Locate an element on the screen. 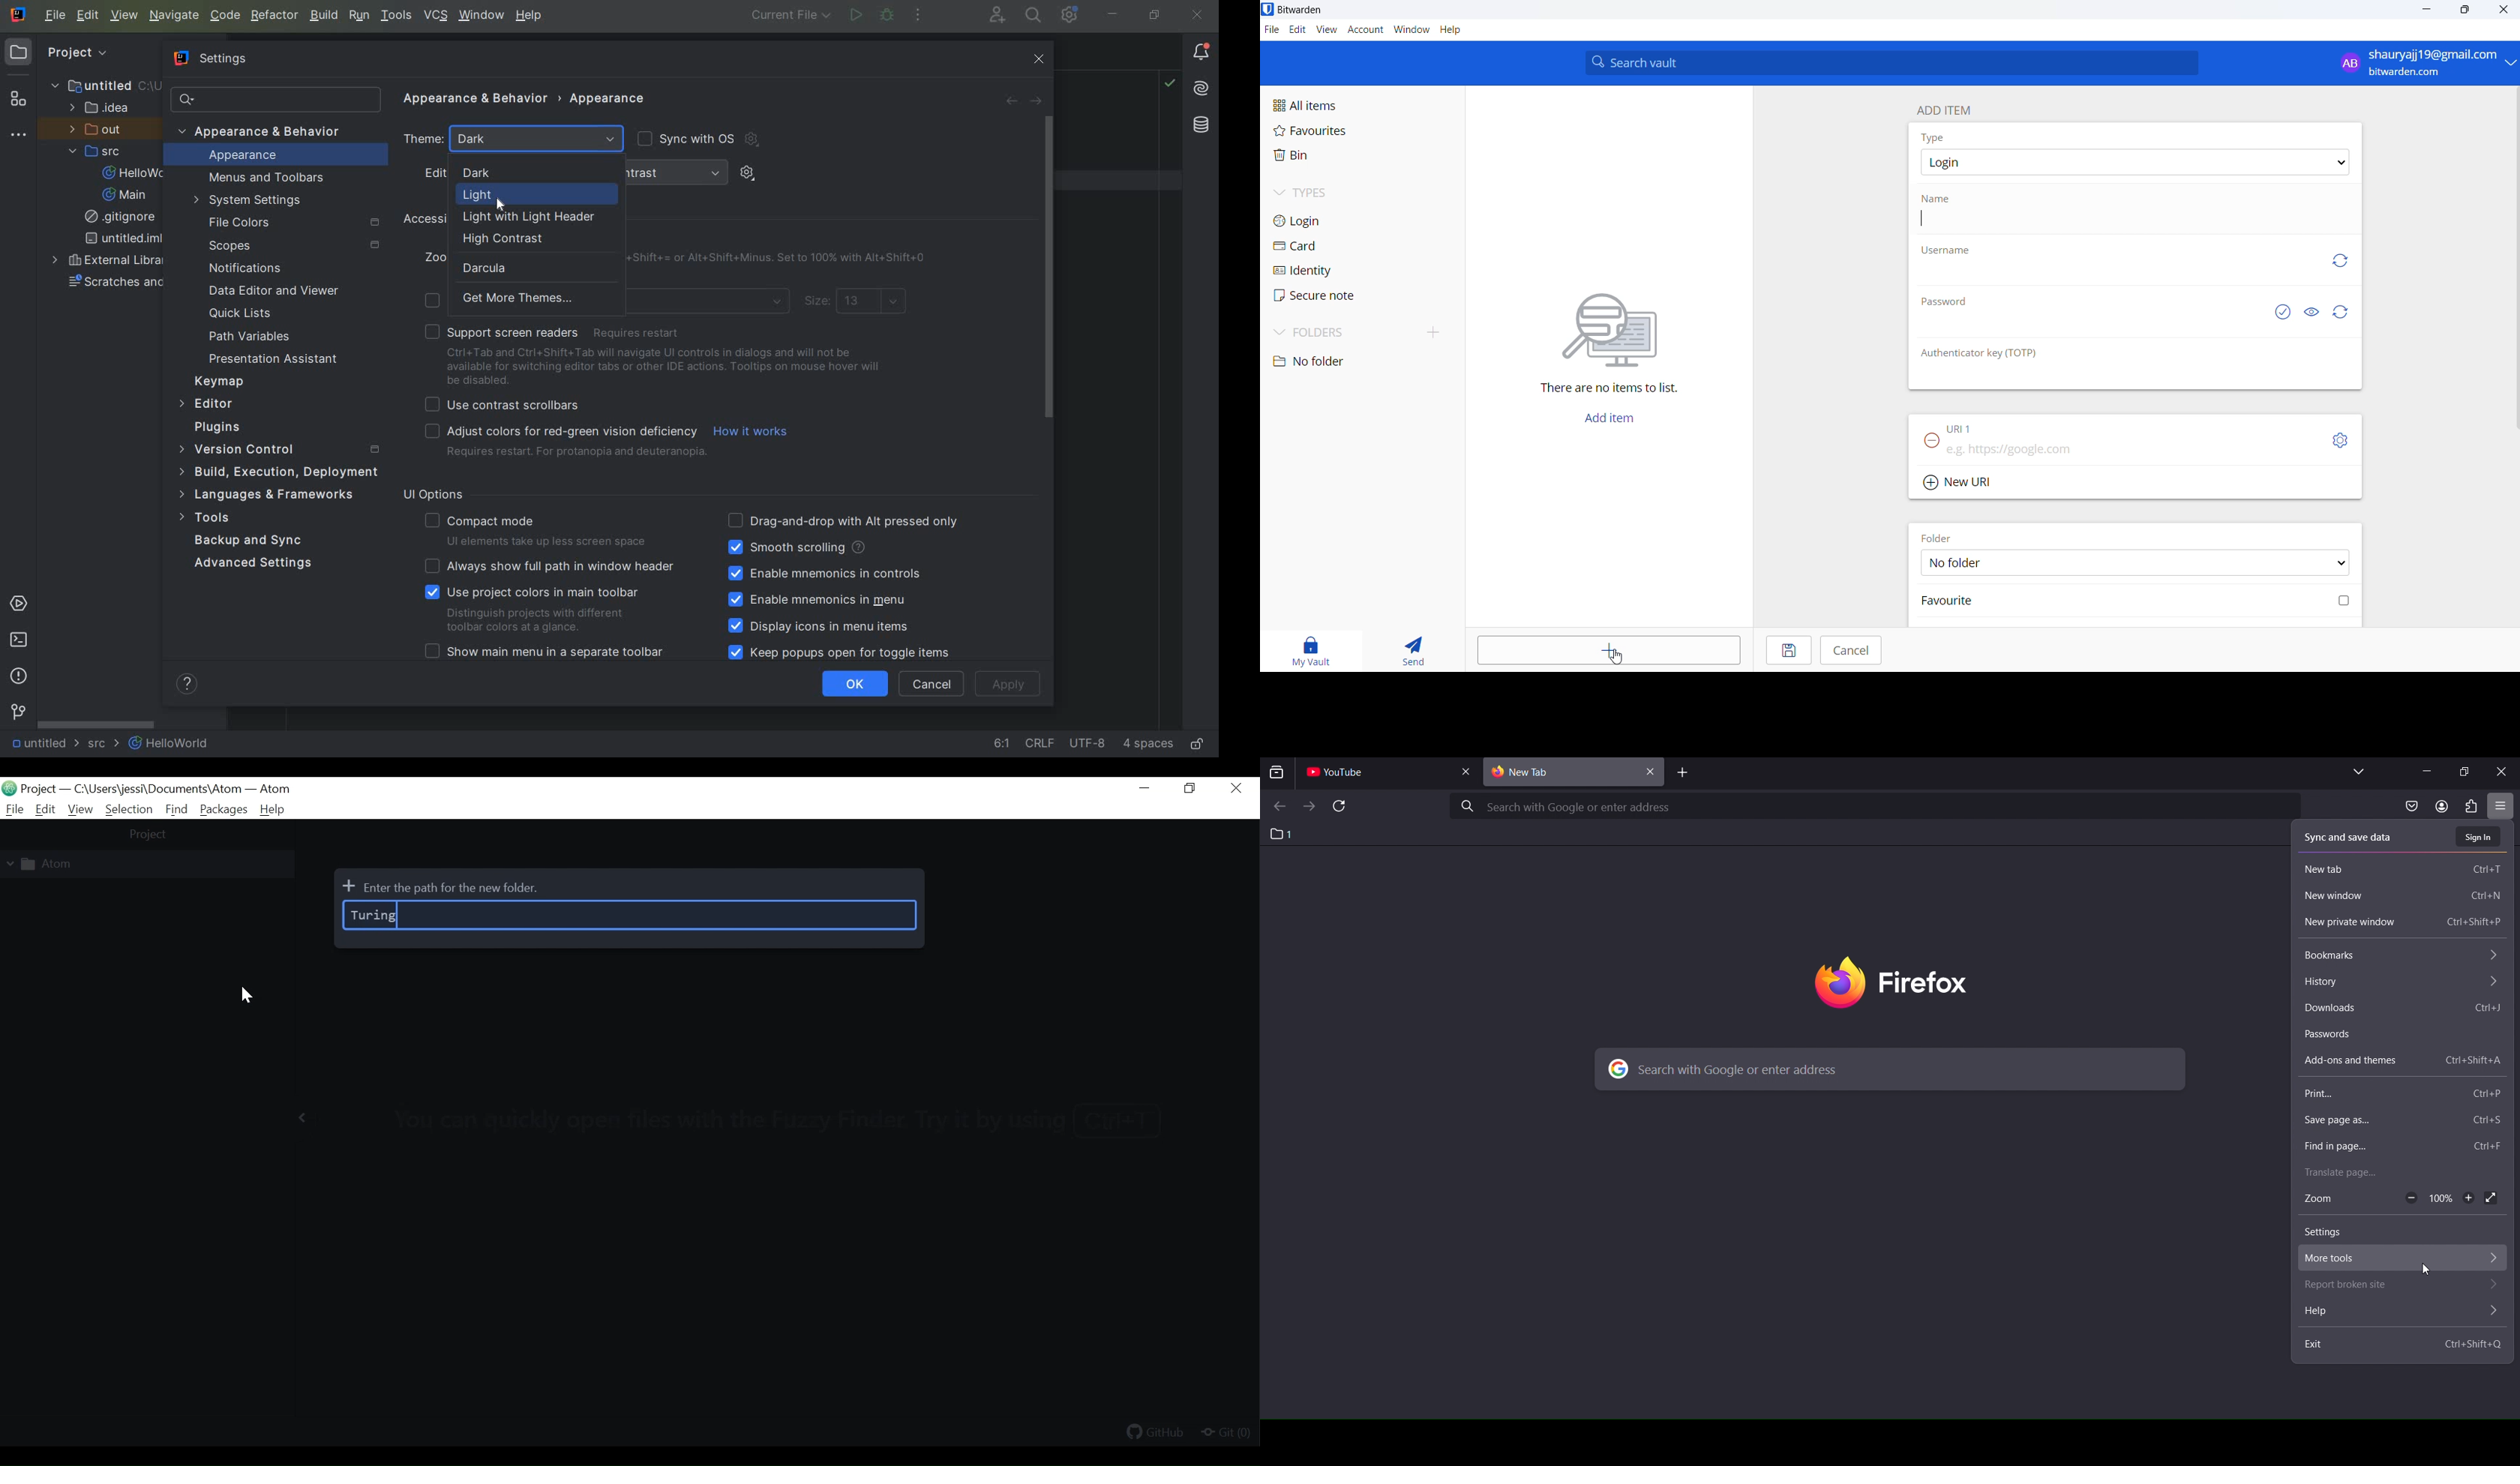 Image resolution: width=2520 pixels, height=1484 pixels. exit is located at coordinates (2326, 1348).